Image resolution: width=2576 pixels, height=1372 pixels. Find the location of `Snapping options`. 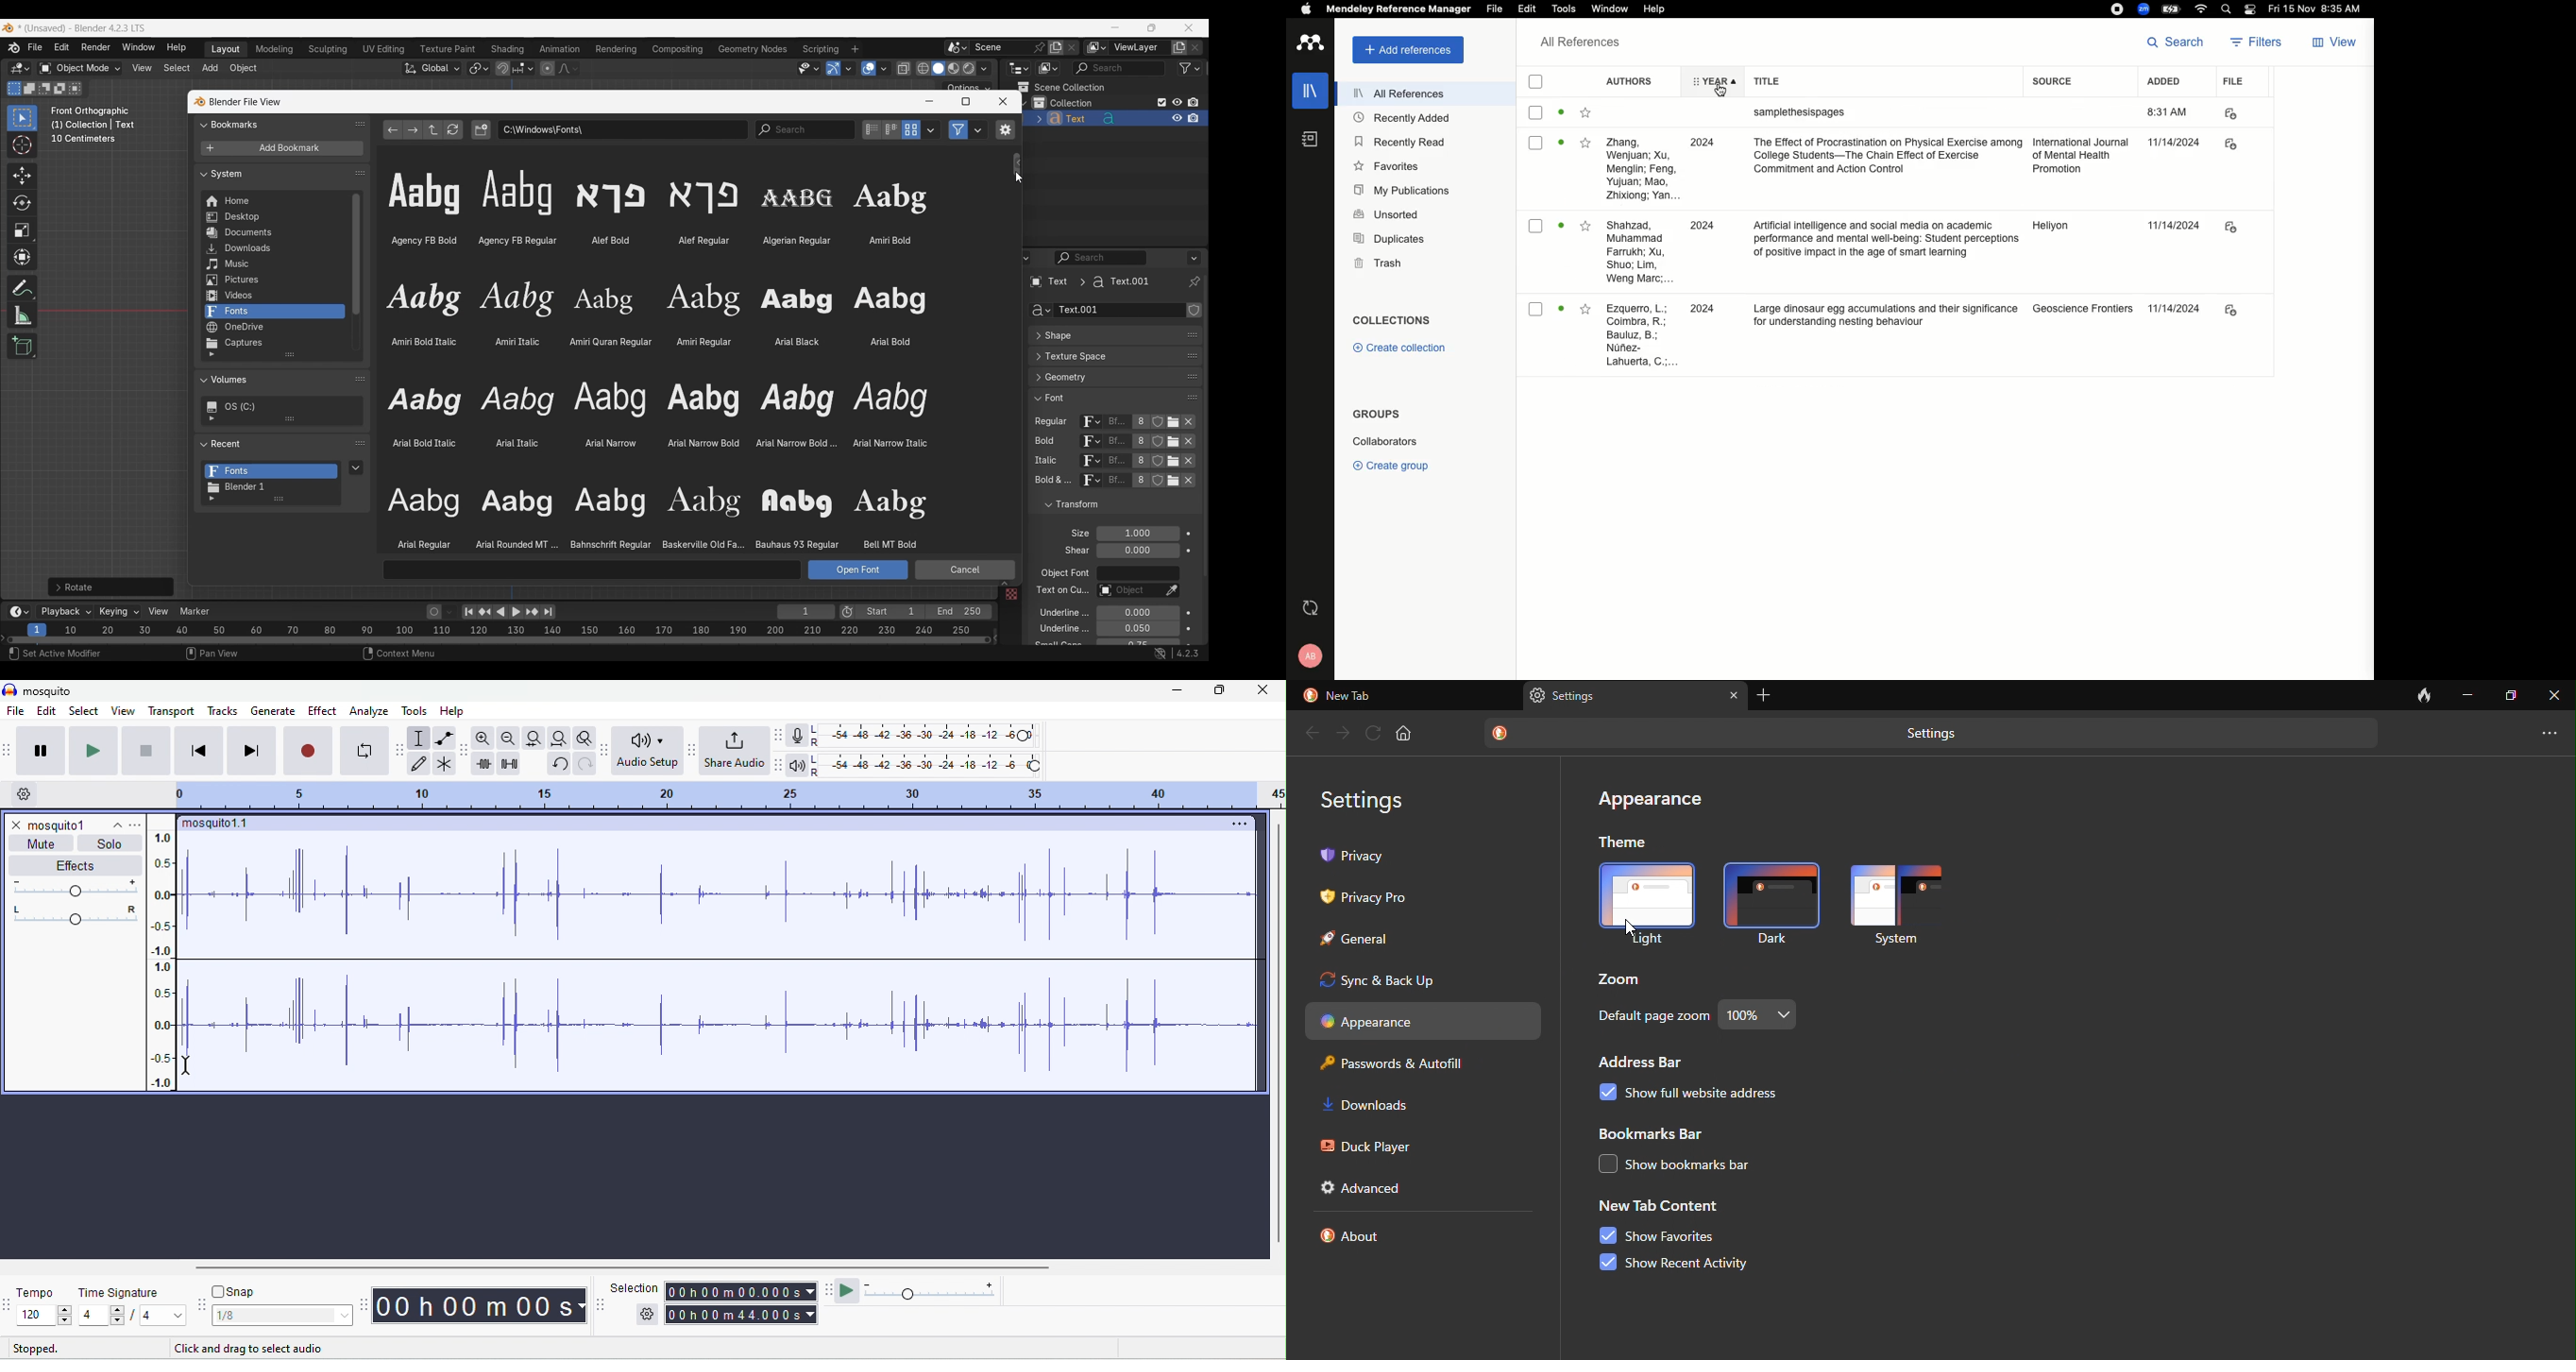

Snapping options is located at coordinates (524, 68).